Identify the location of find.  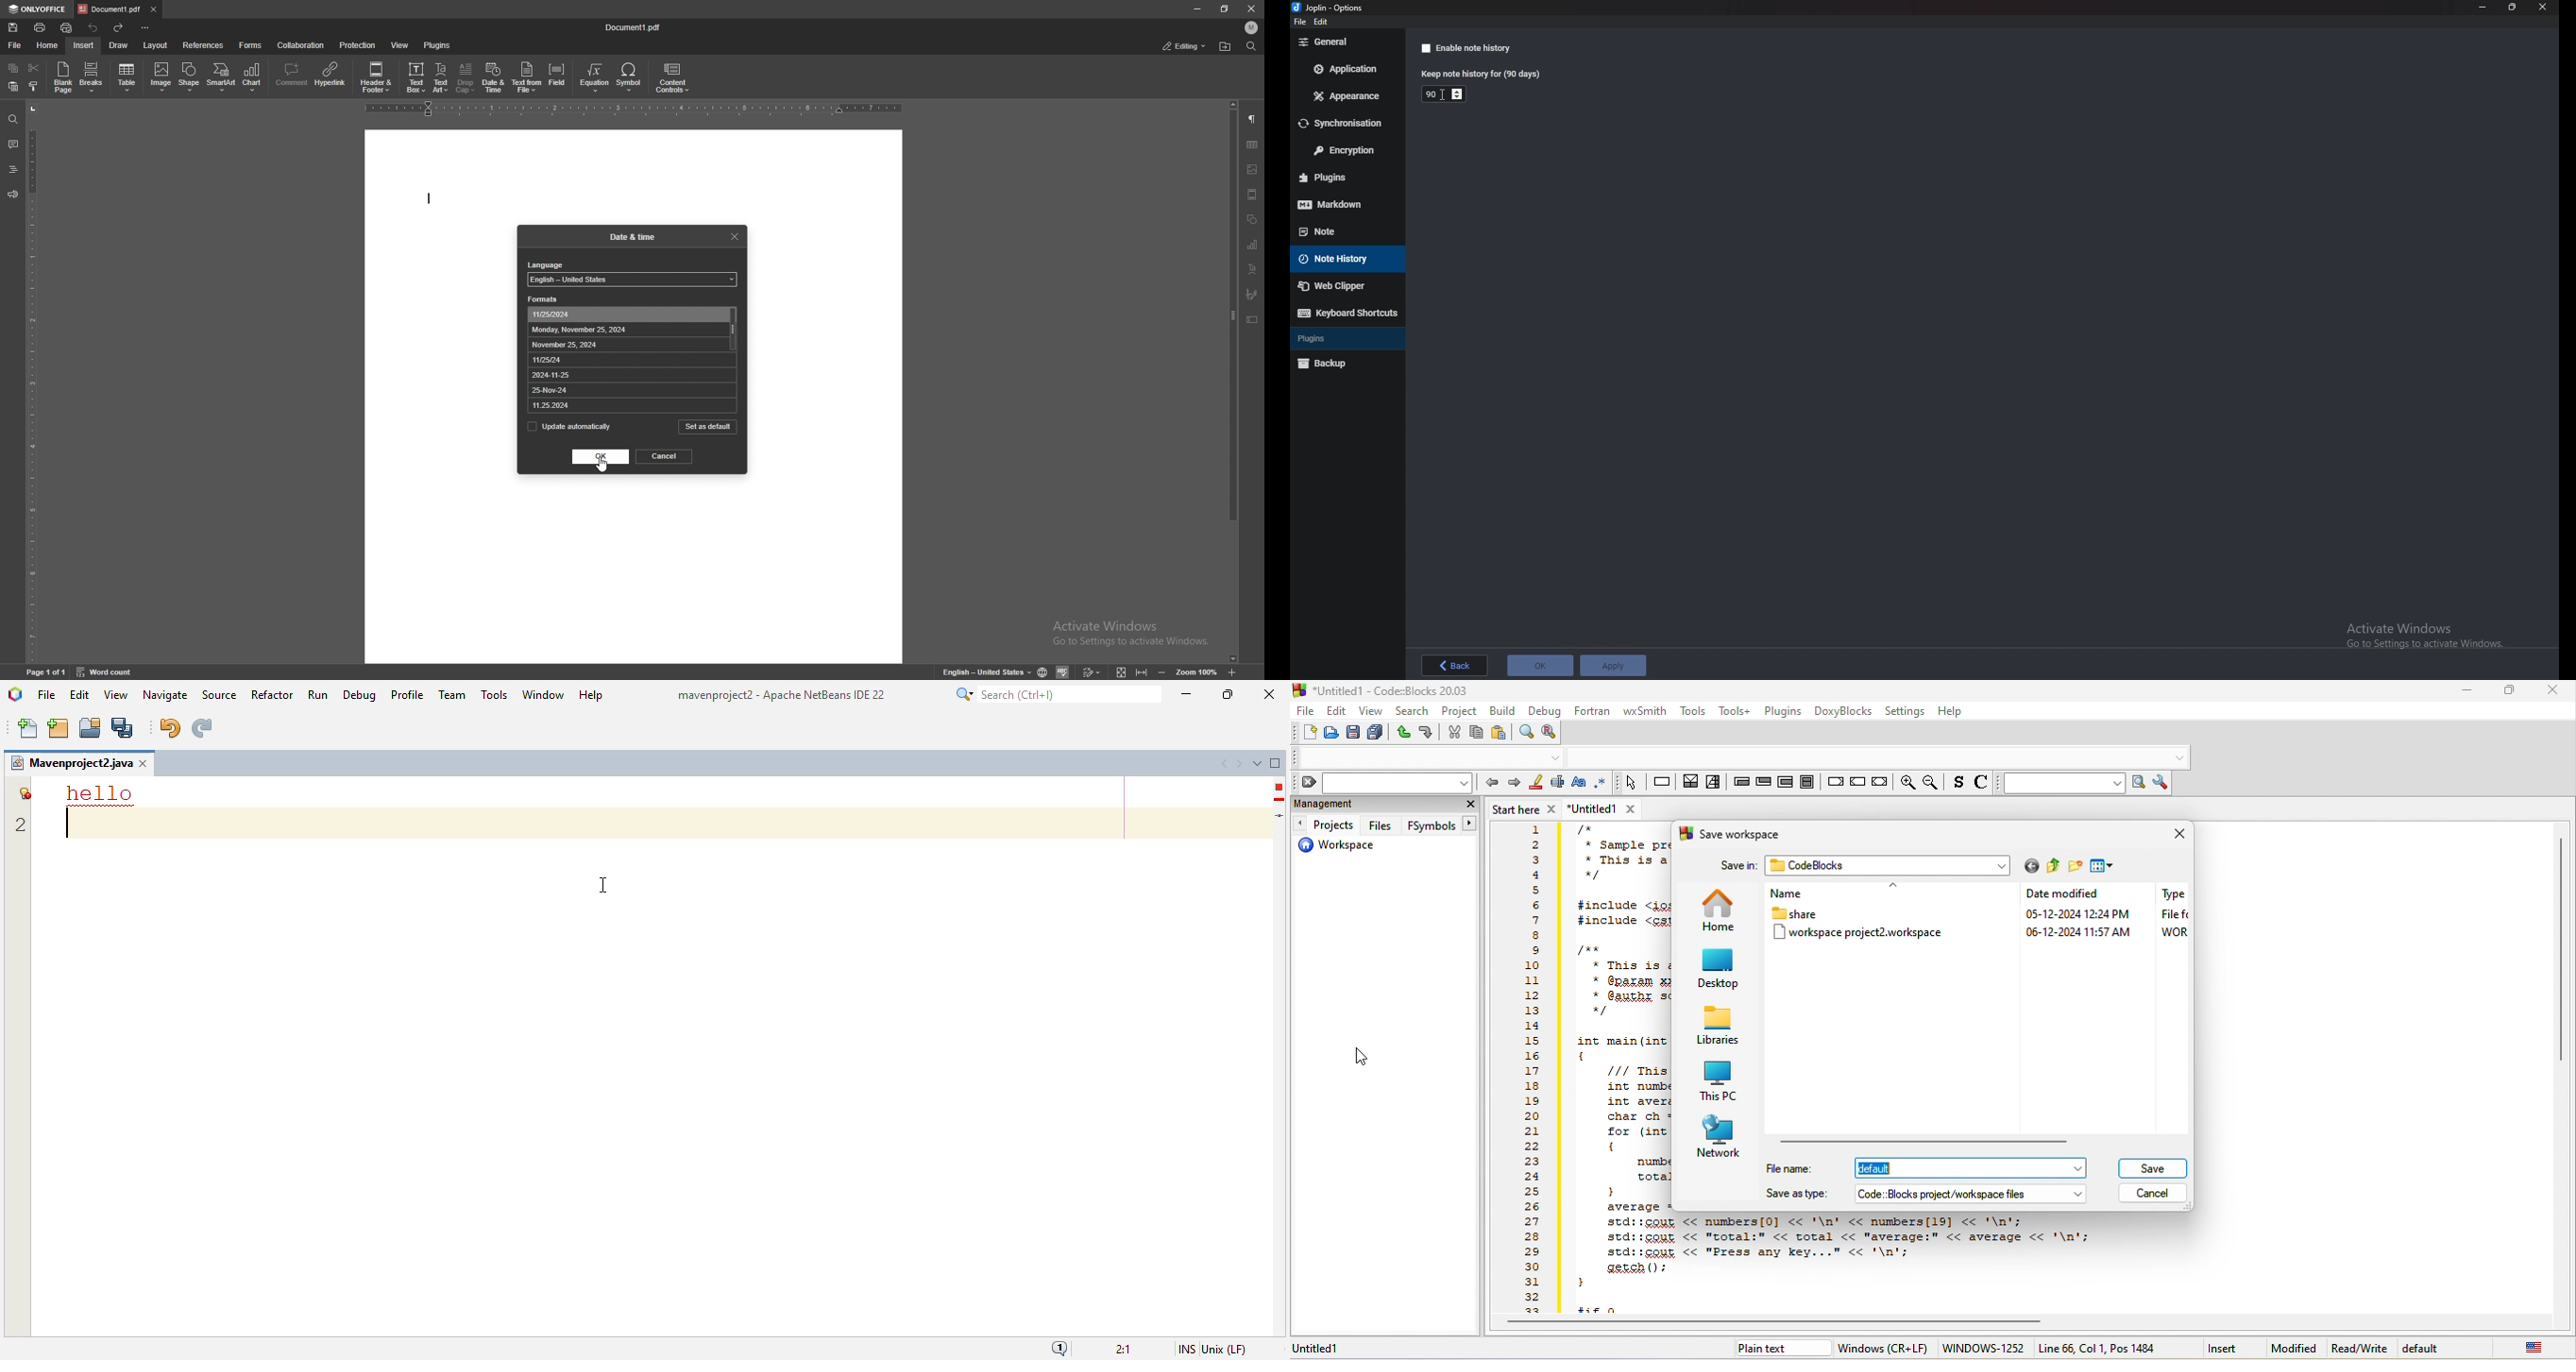
(1252, 47).